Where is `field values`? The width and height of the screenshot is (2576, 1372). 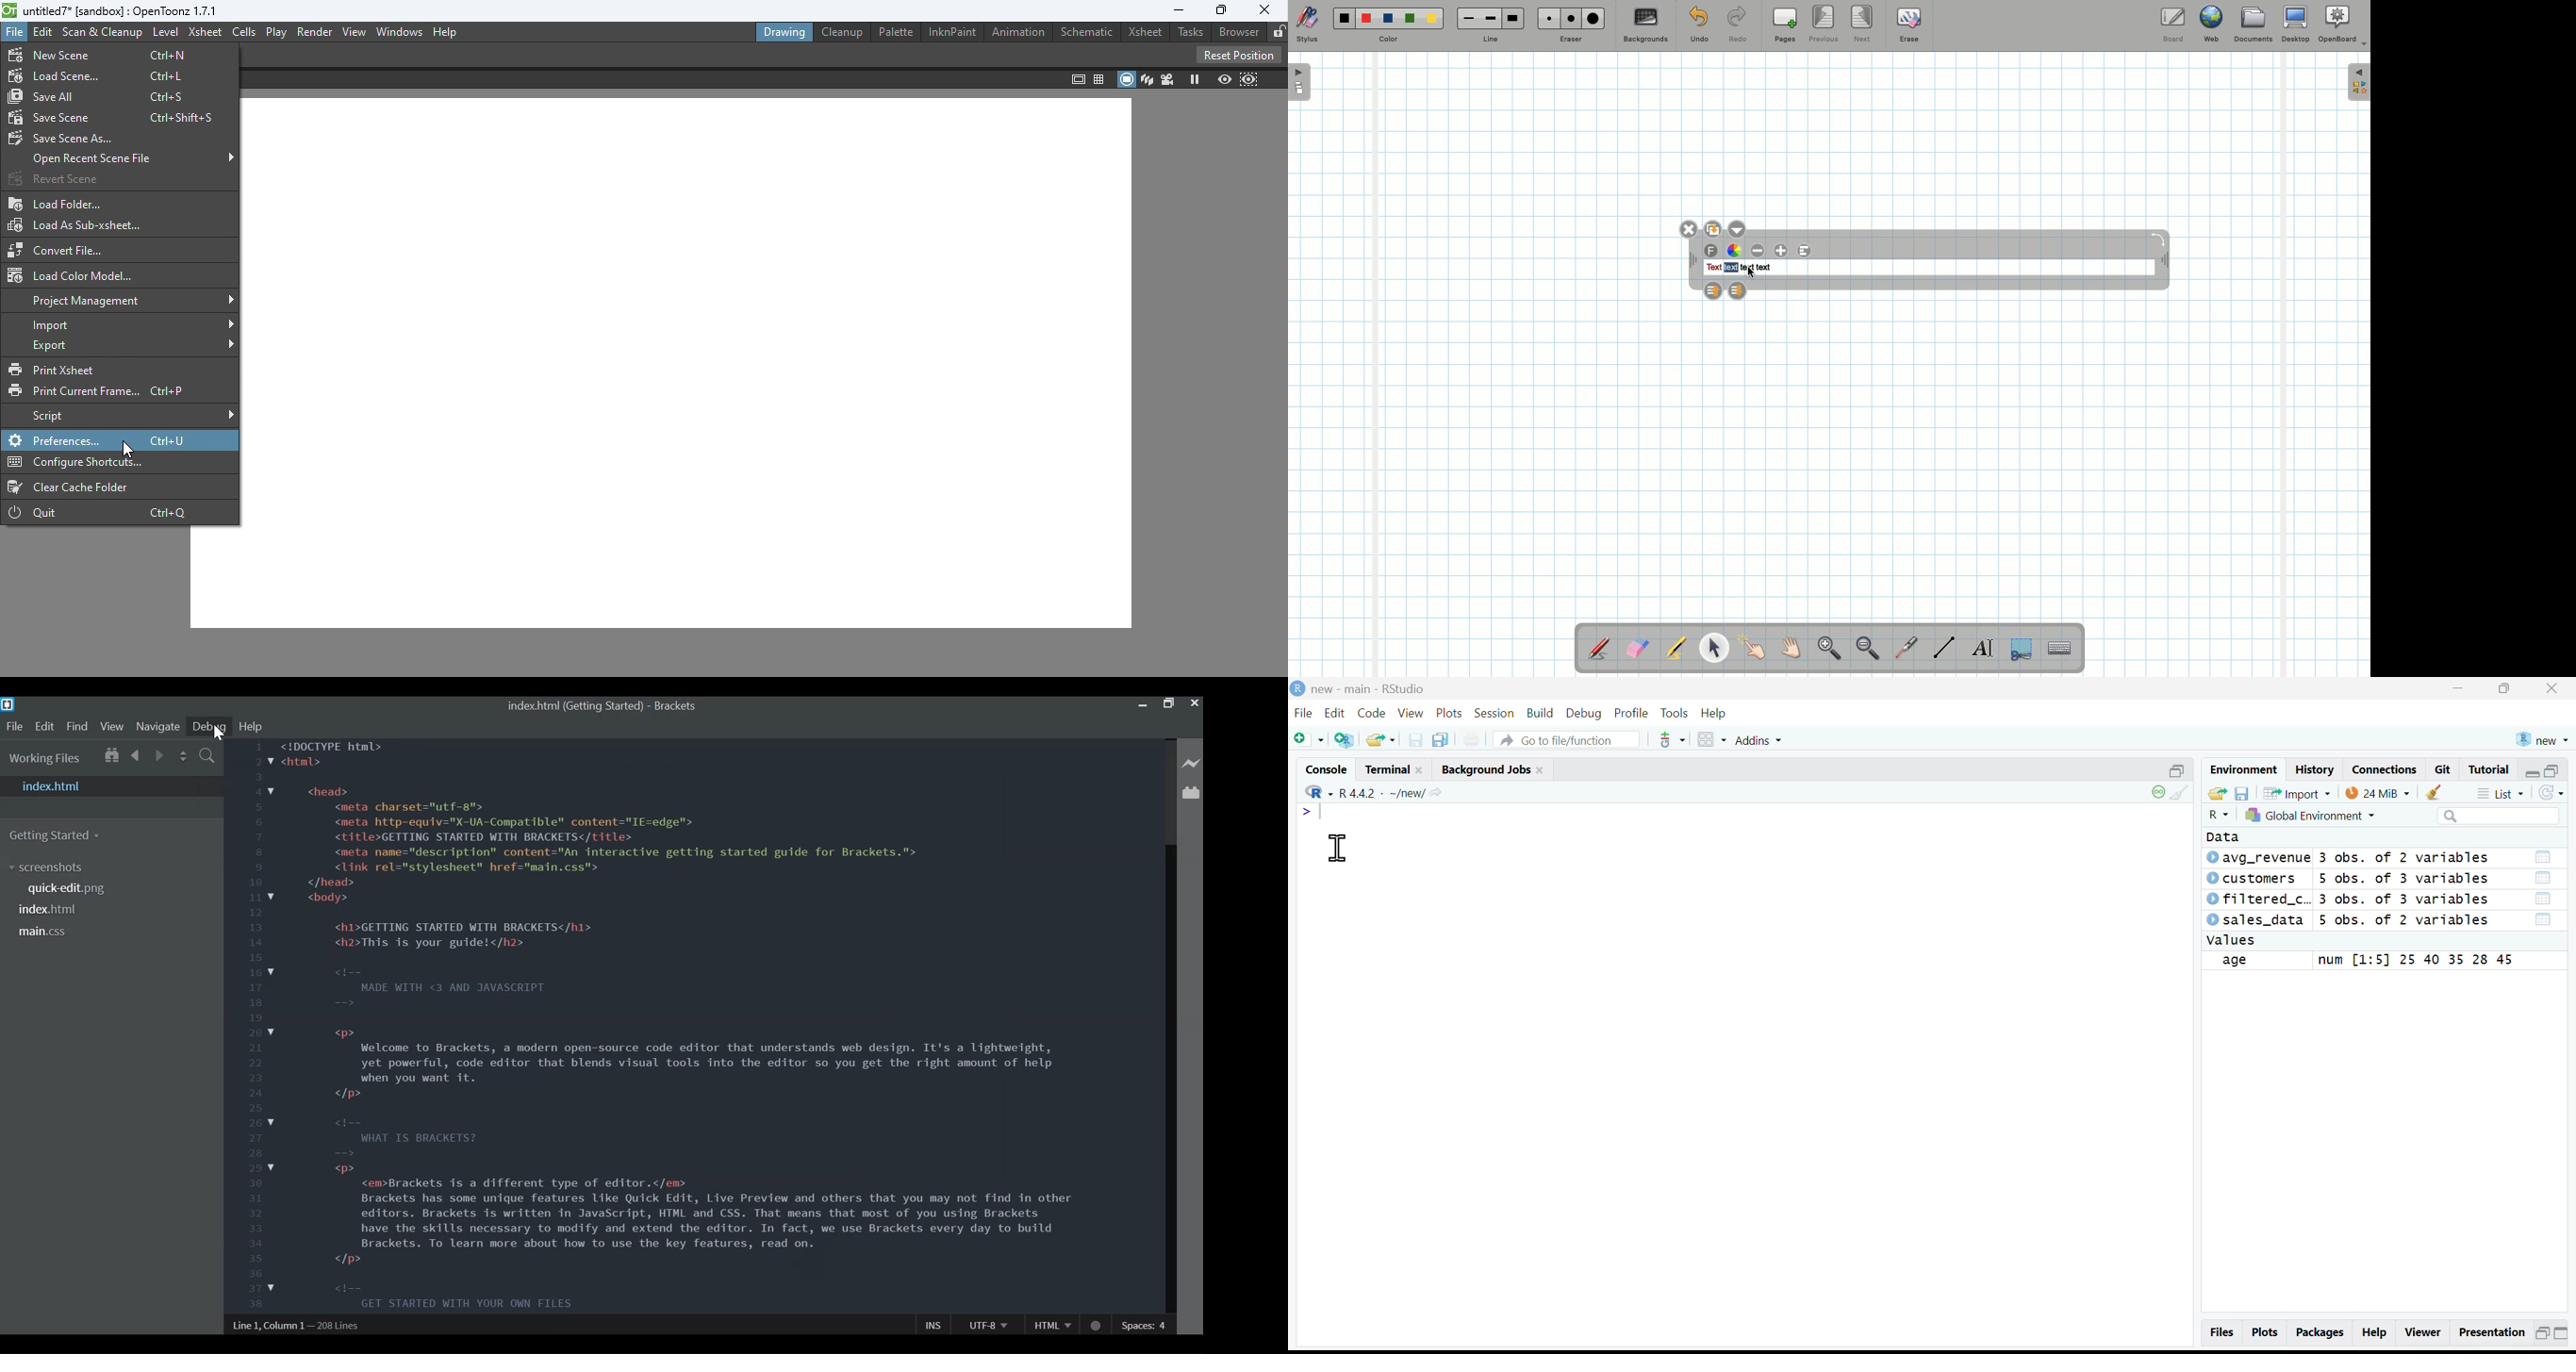
field values is located at coordinates (2412, 961).